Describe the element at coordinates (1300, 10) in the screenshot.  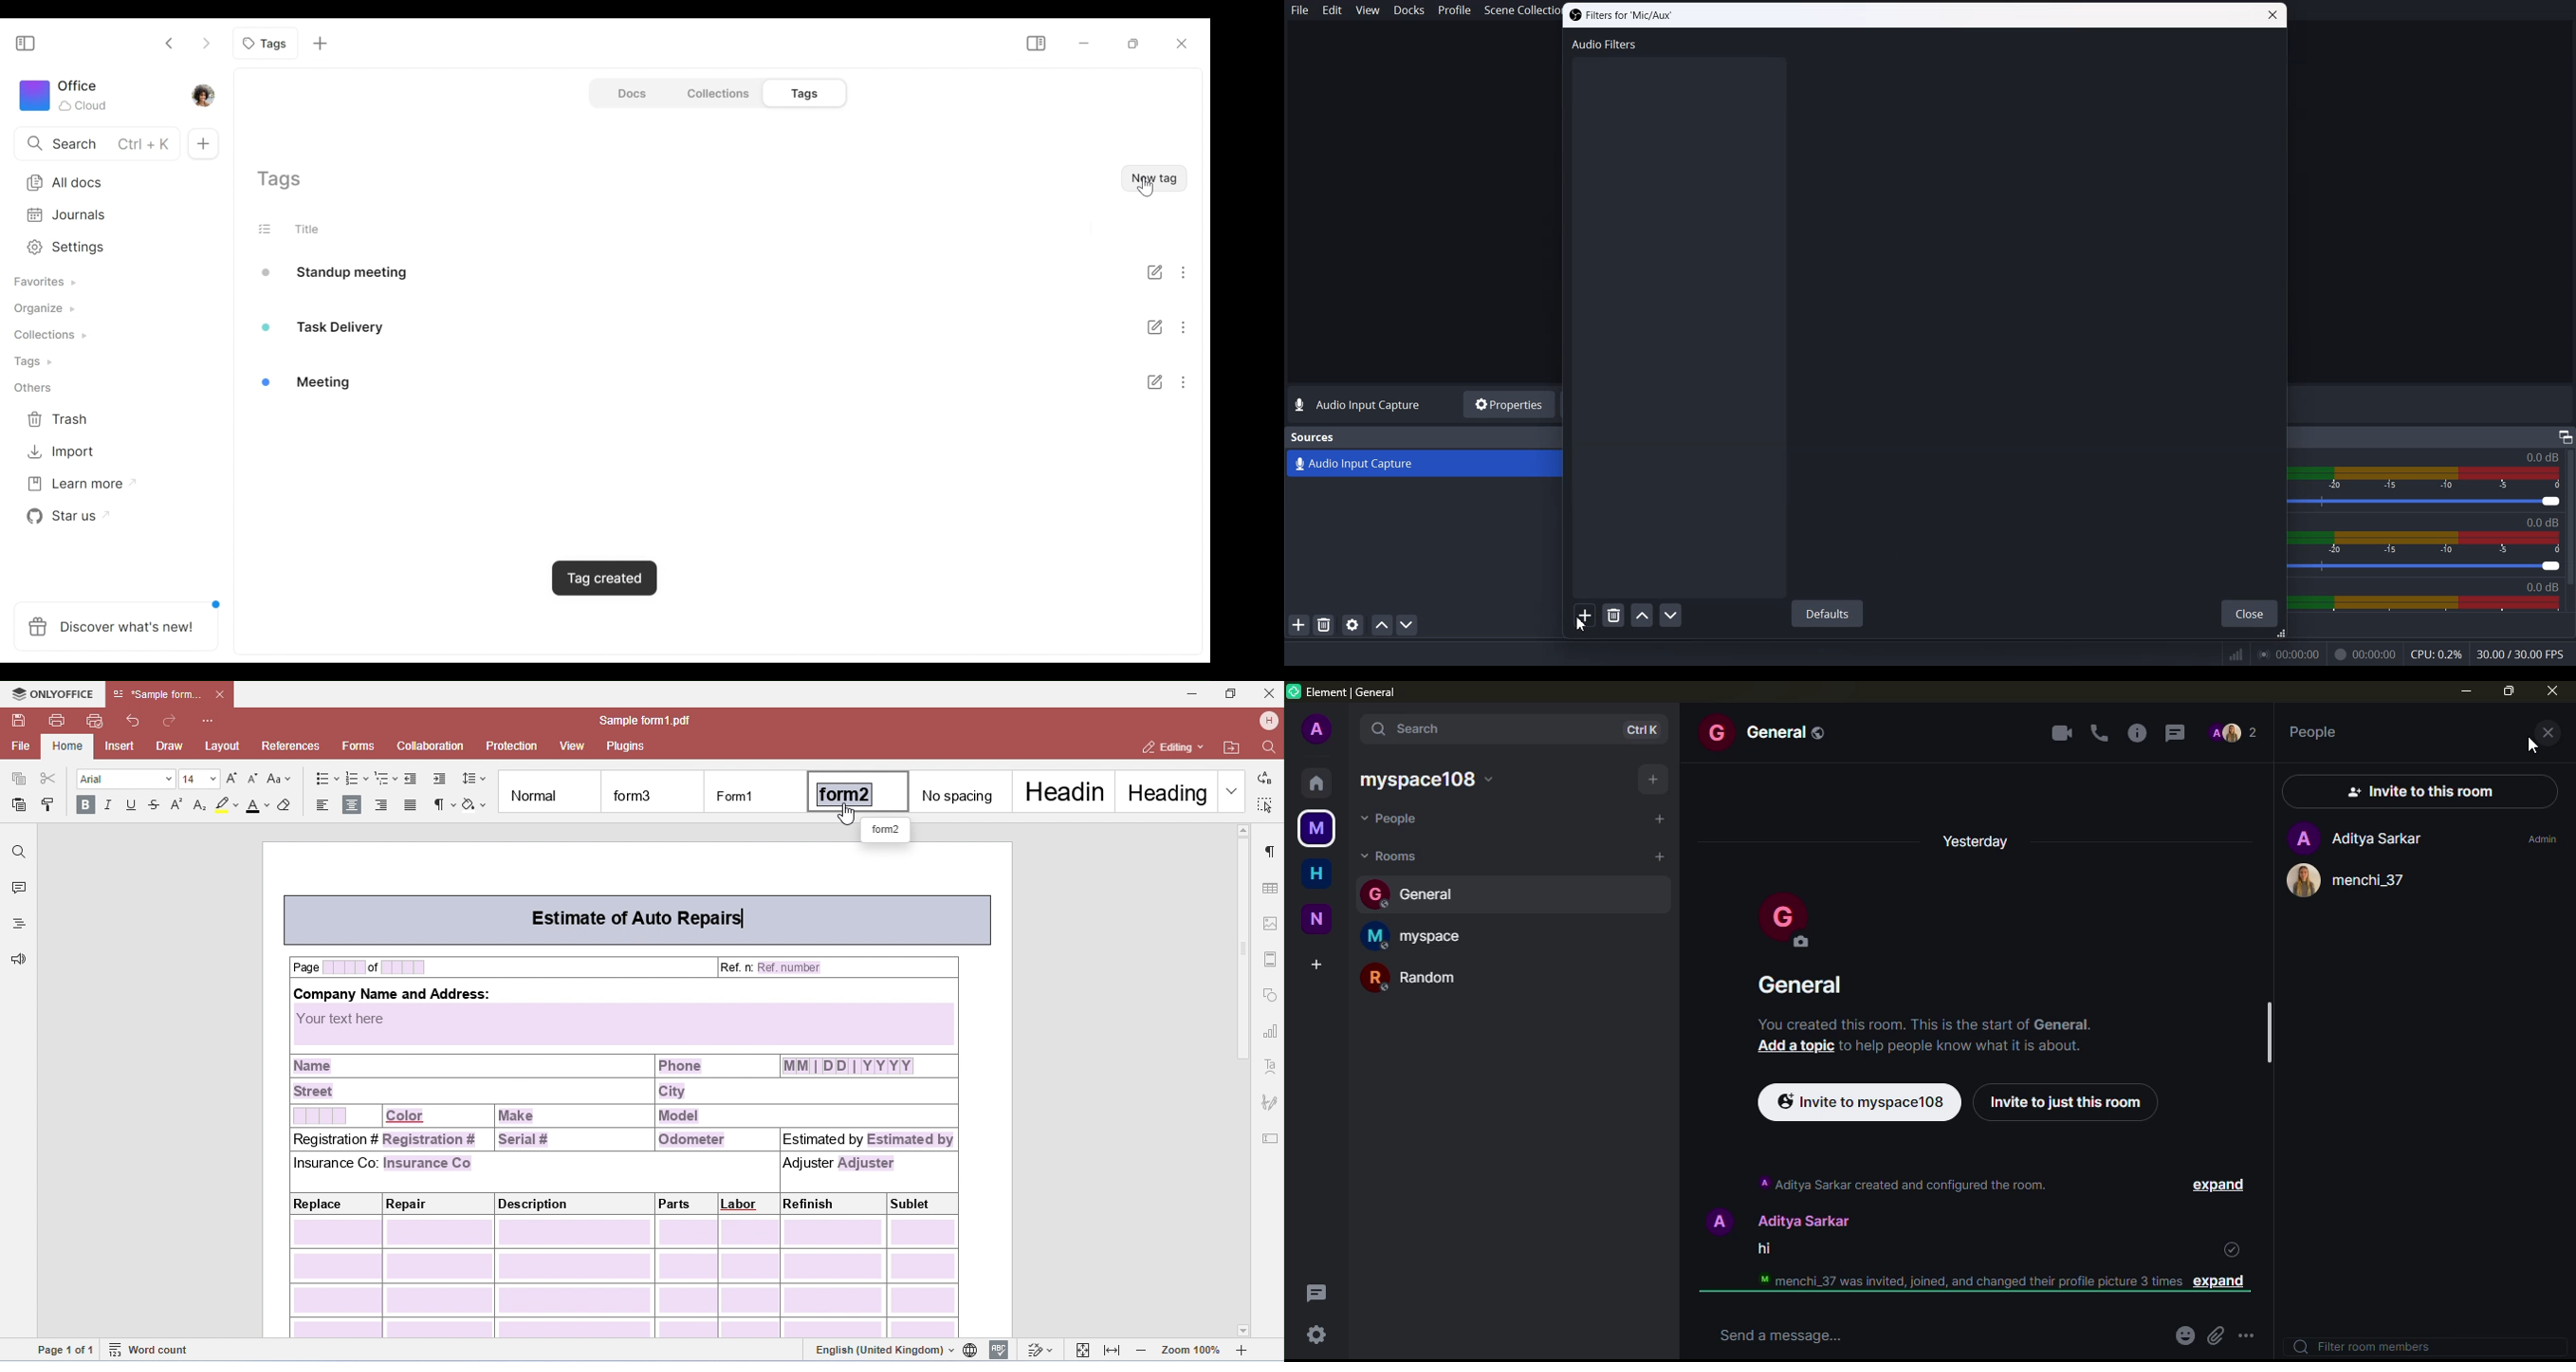
I see `File` at that location.